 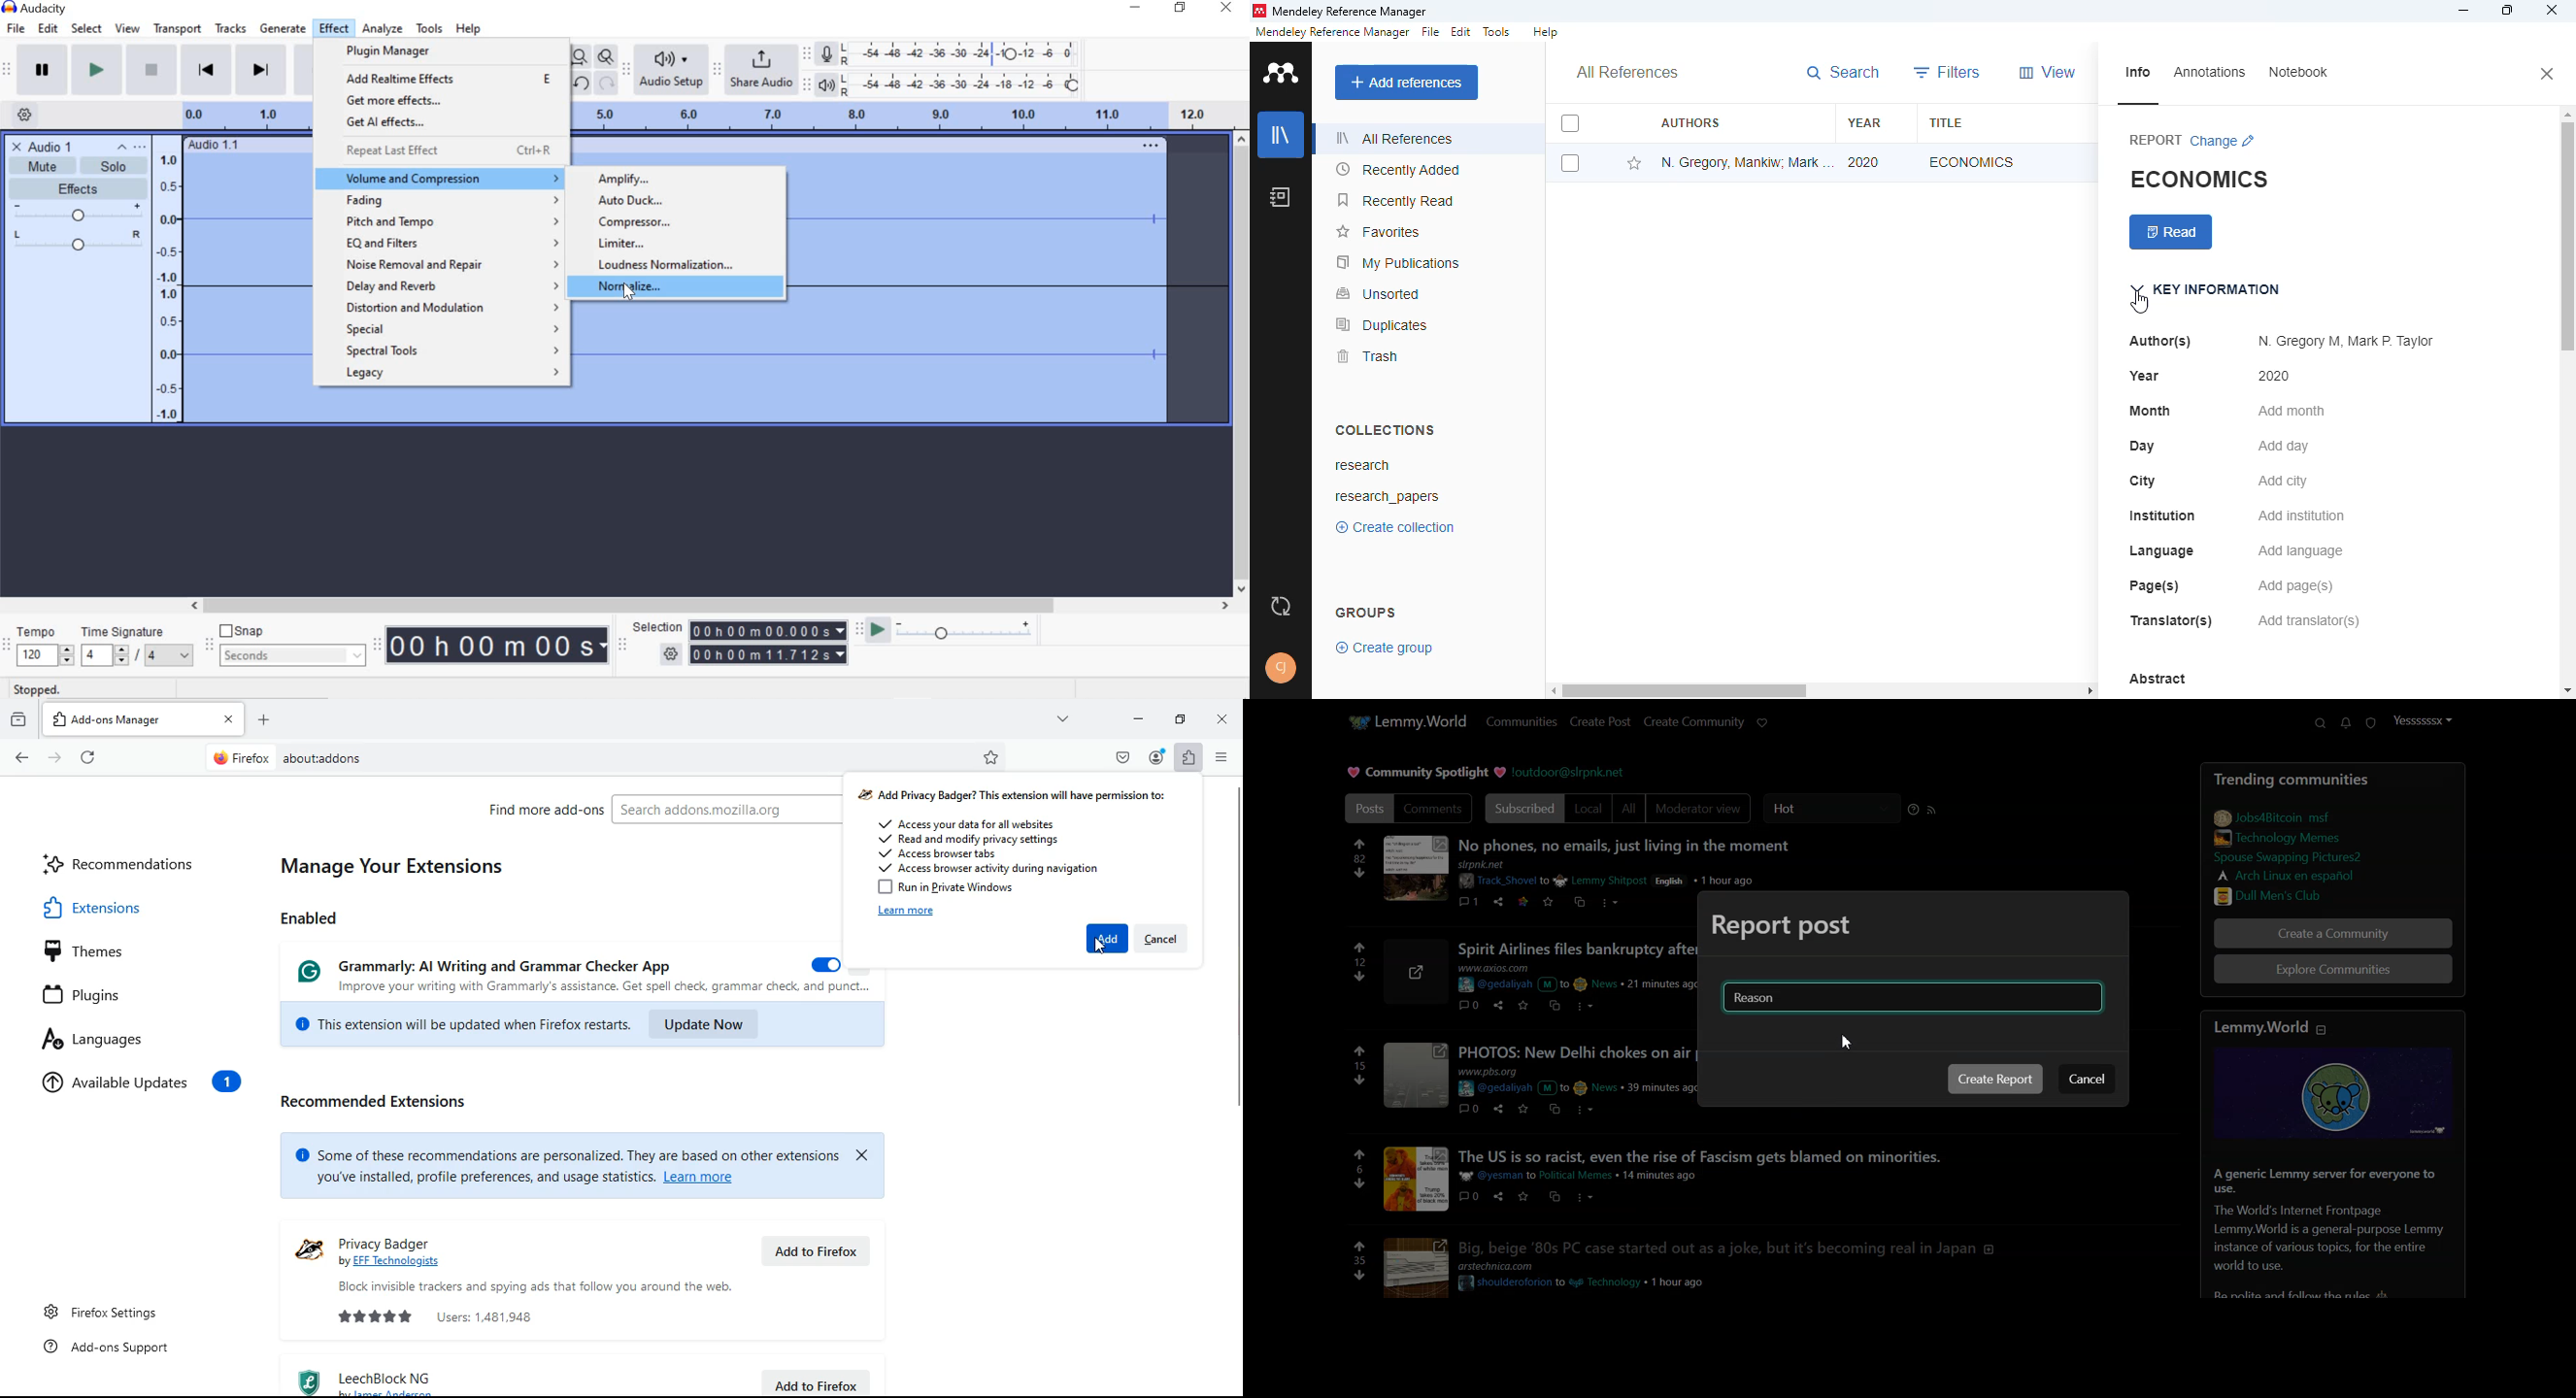 What do you see at coordinates (1576, 1050) in the screenshot?
I see `posts` at bounding box center [1576, 1050].